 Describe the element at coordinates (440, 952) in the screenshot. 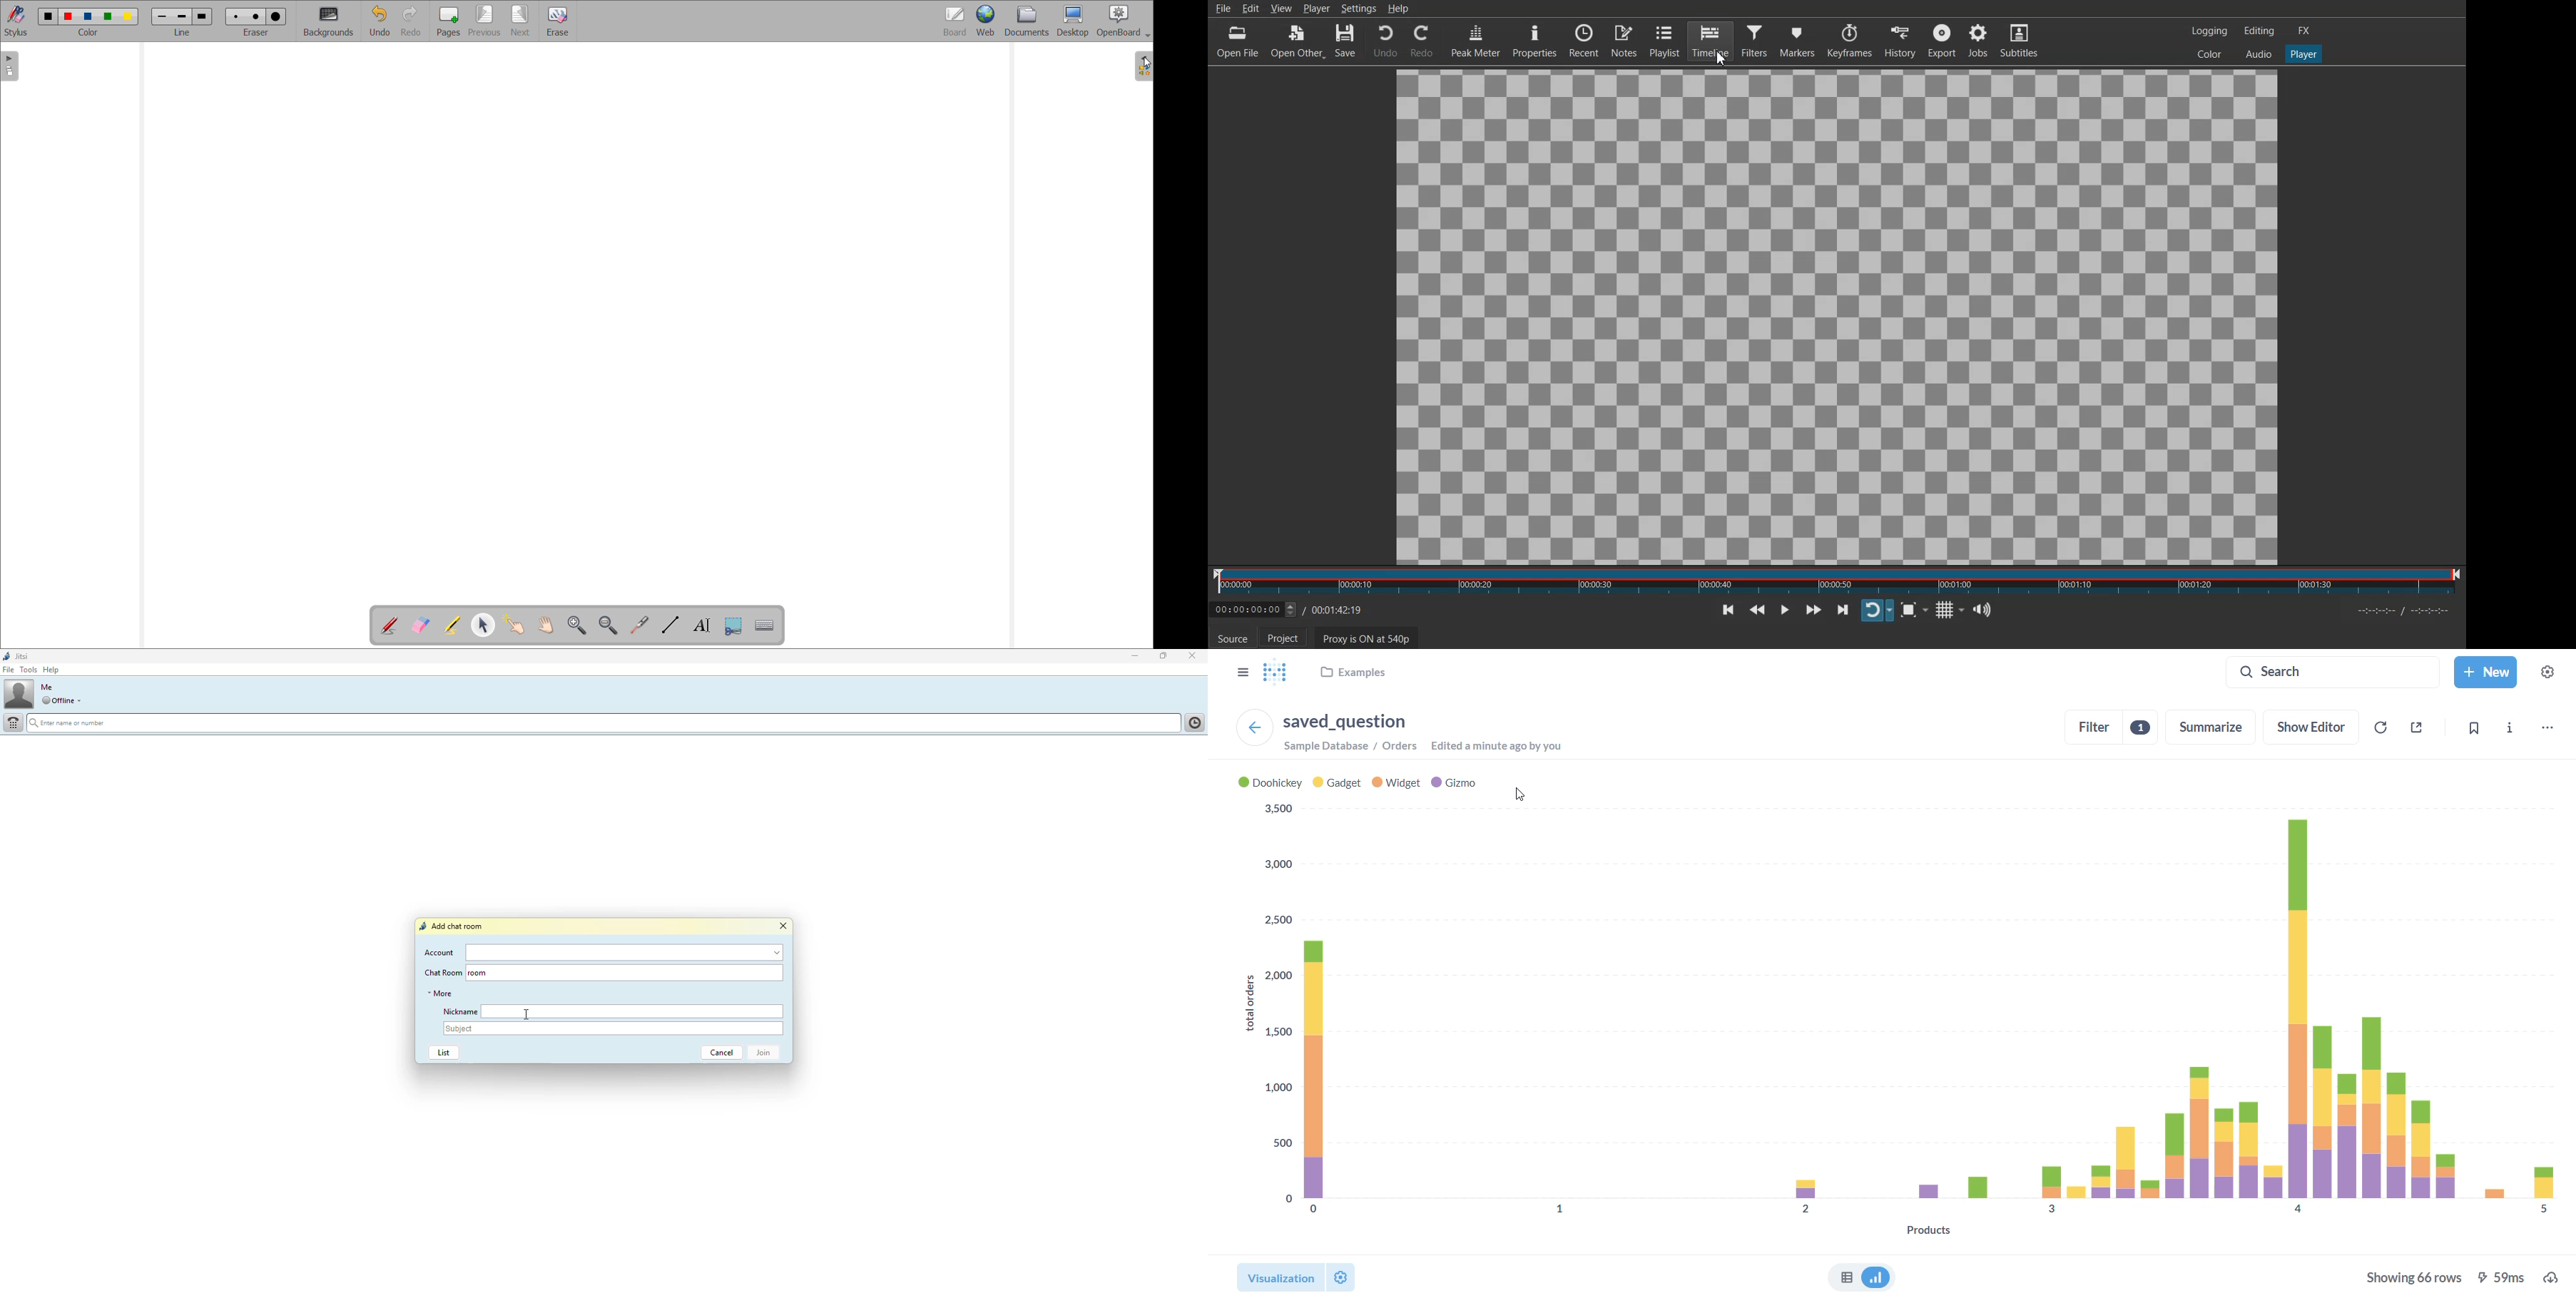

I see `account` at that location.